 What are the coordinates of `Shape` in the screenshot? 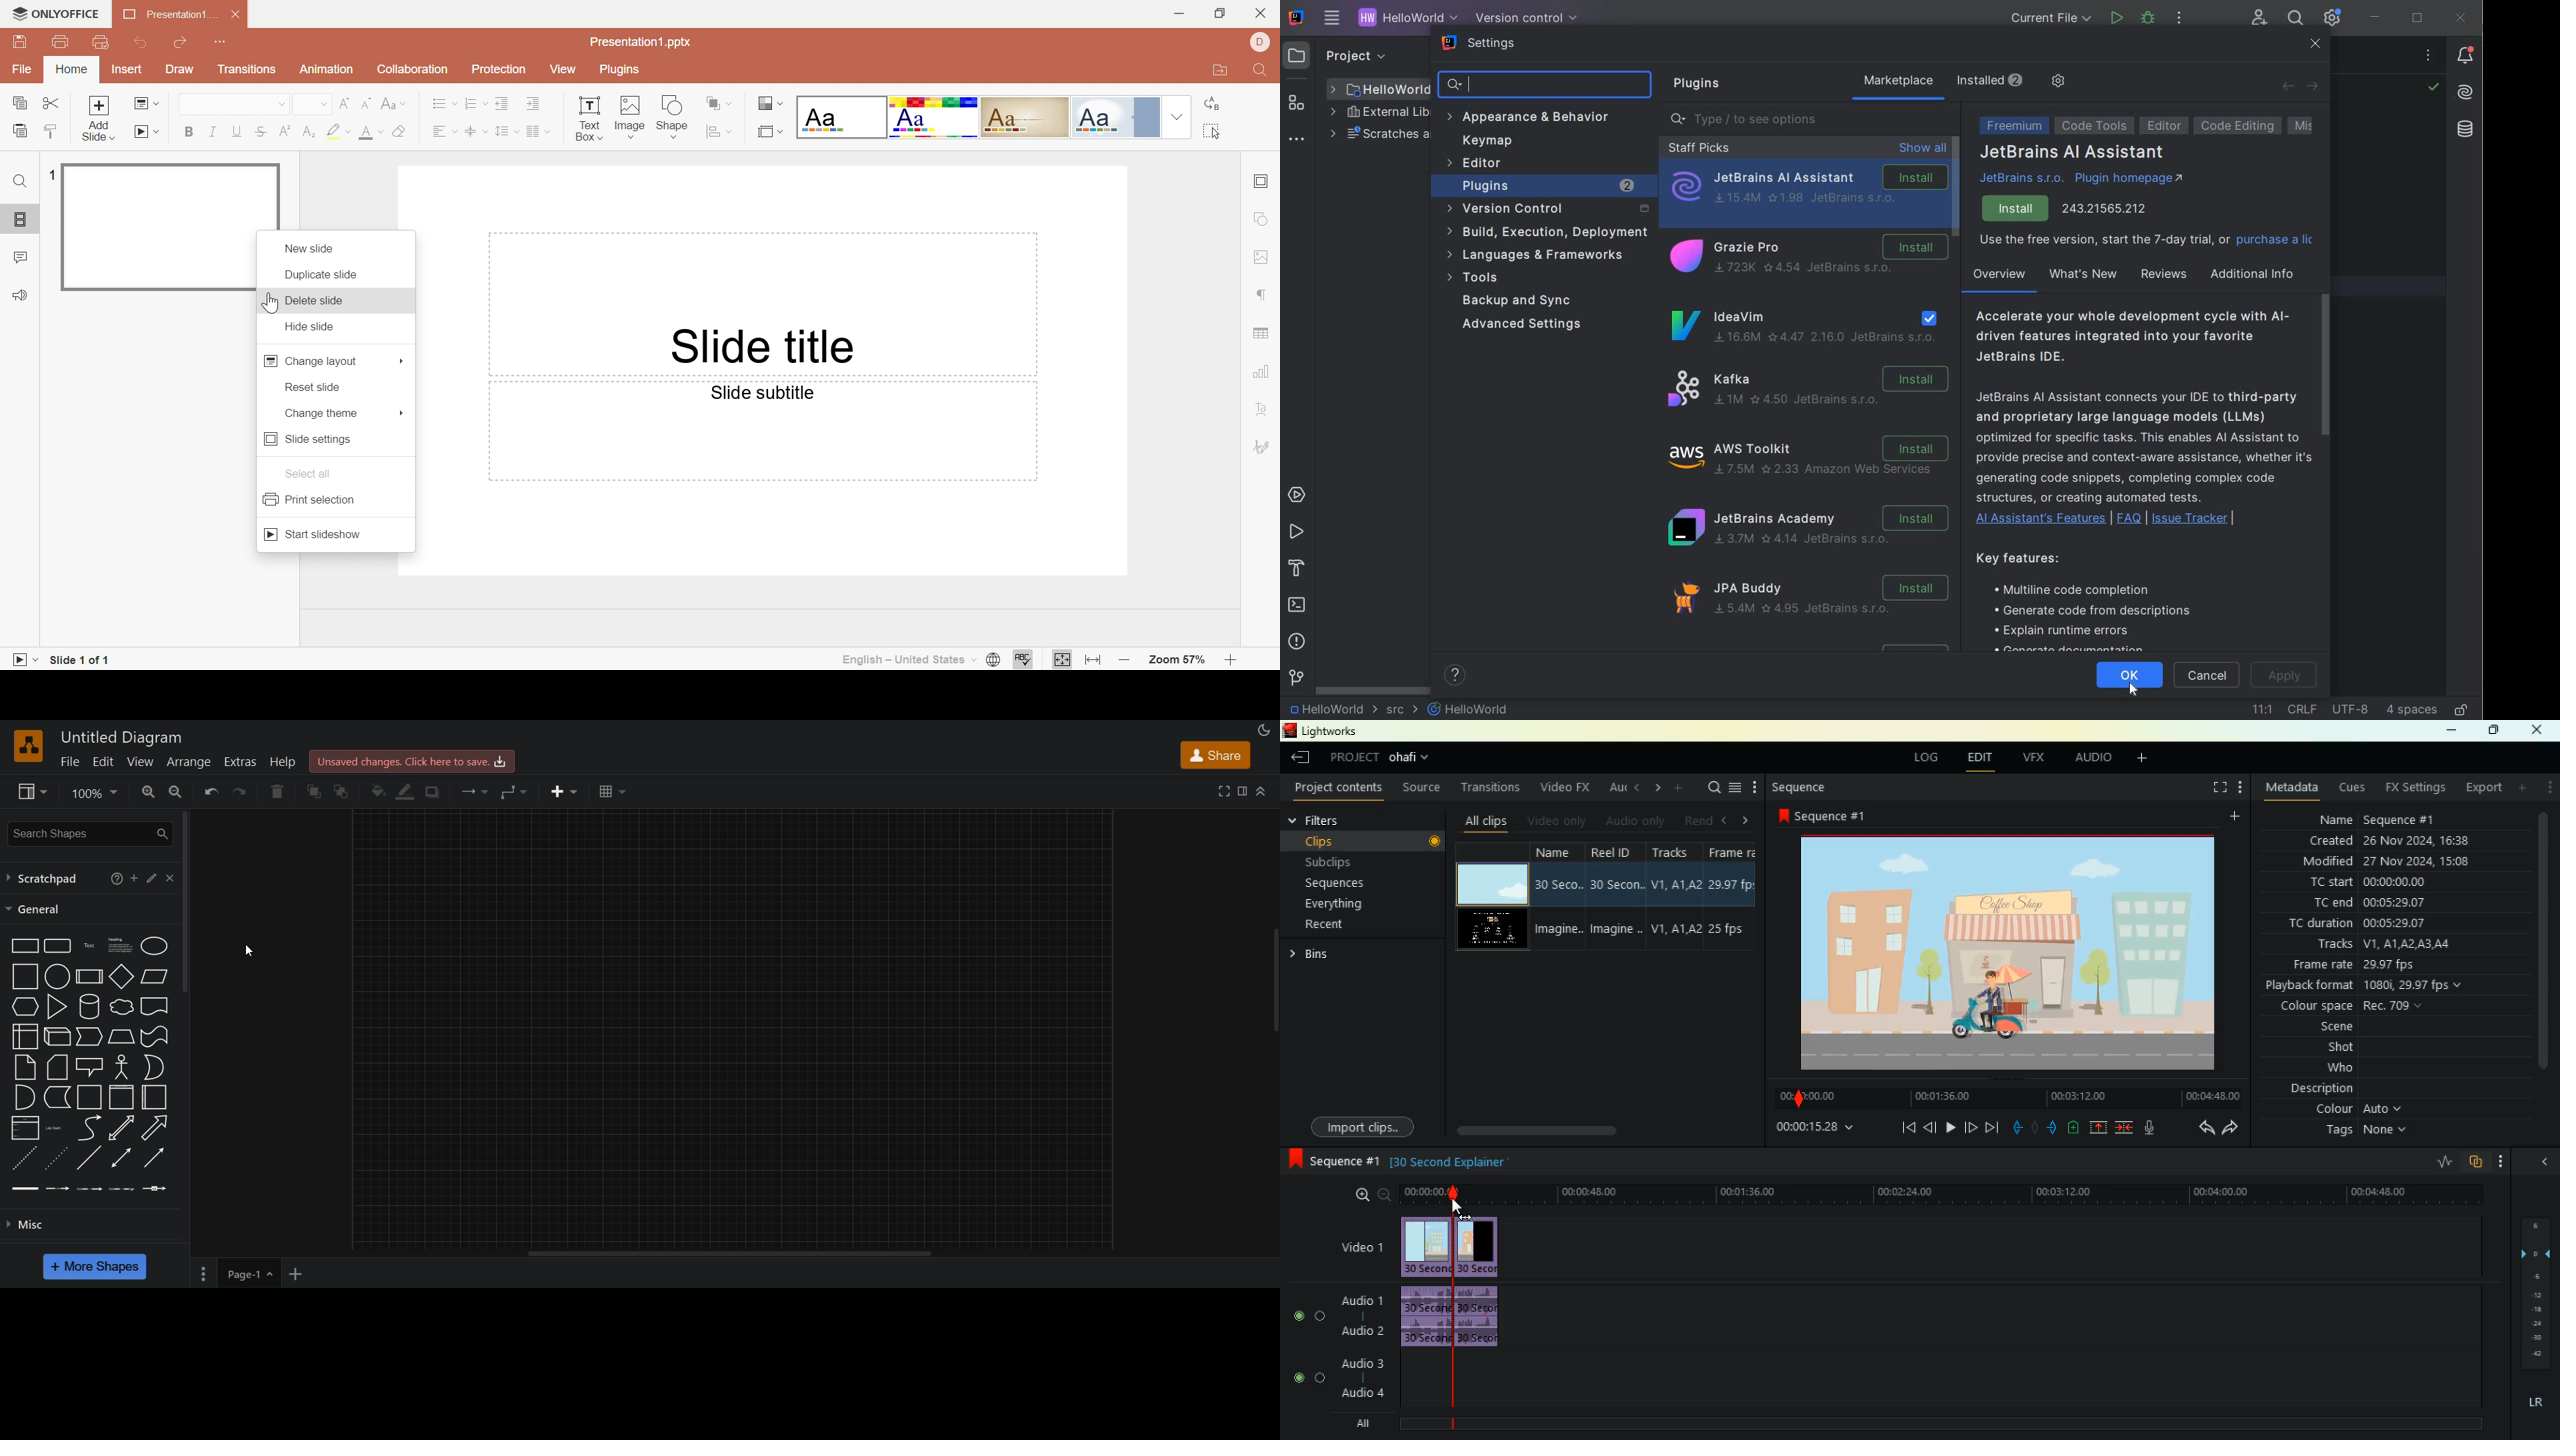 It's located at (671, 117).